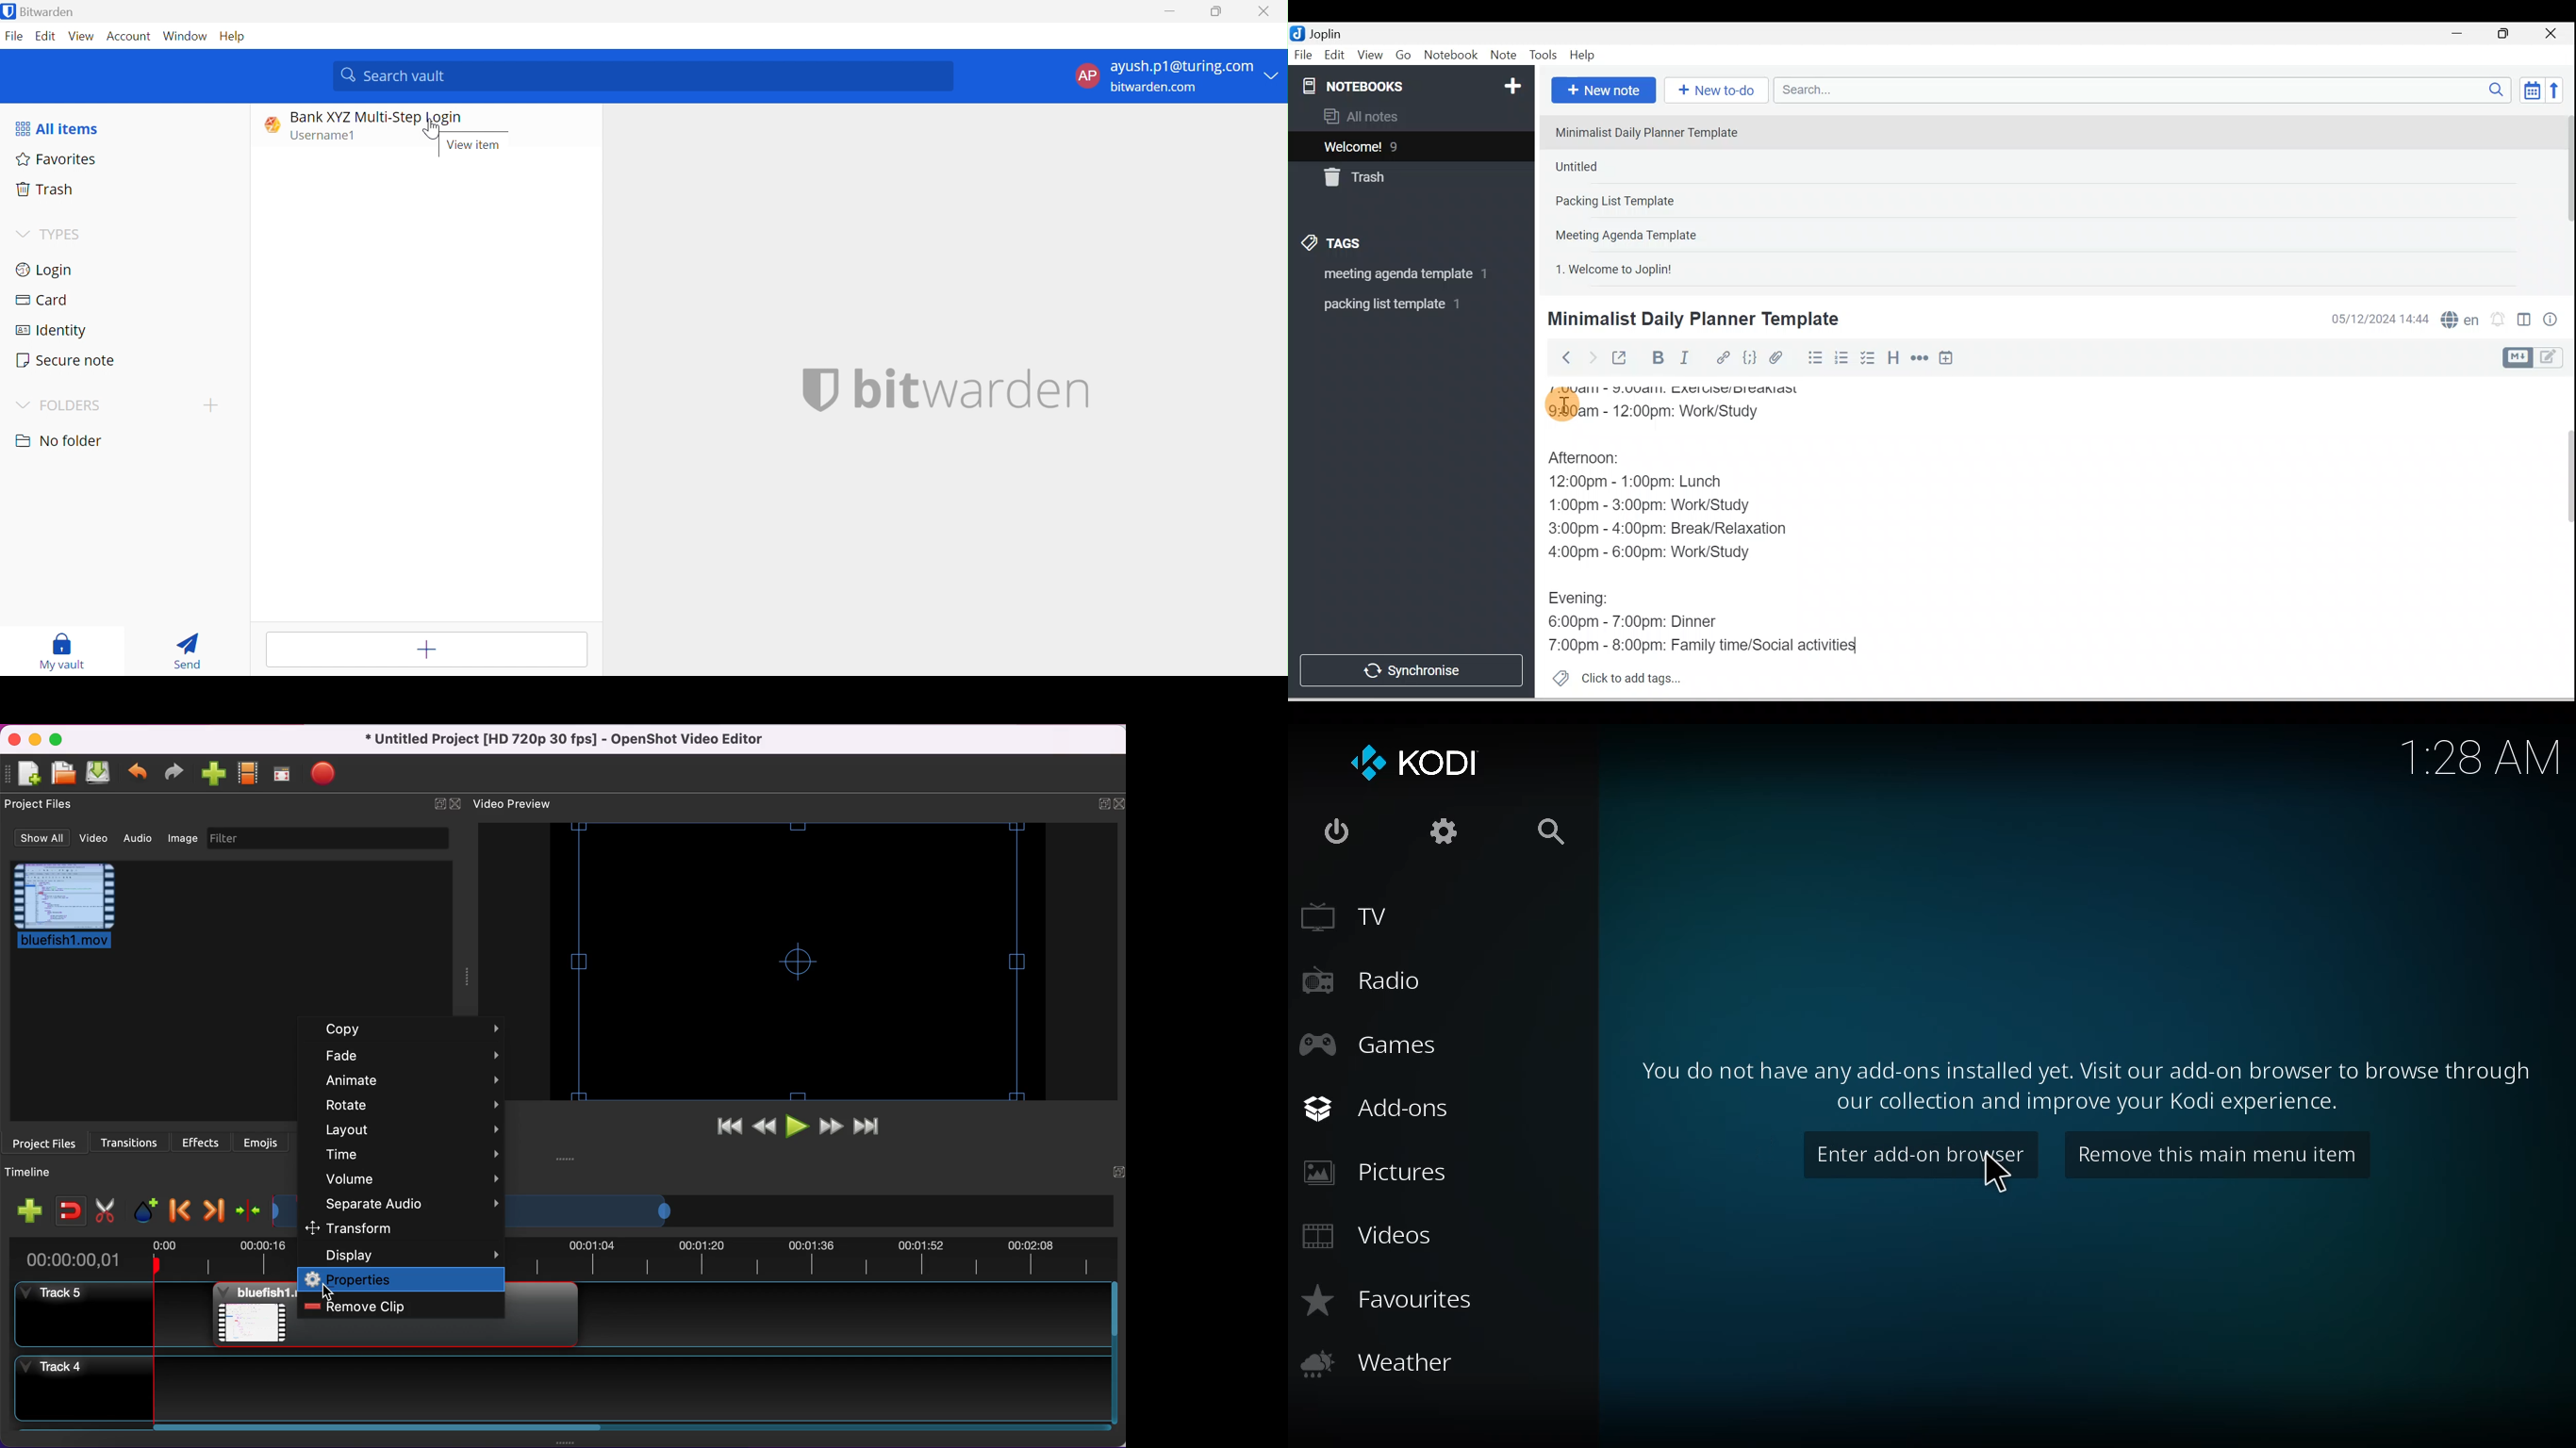  What do you see at coordinates (1392, 1300) in the screenshot?
I see `favorites` at bounding box center [1392, 1300].